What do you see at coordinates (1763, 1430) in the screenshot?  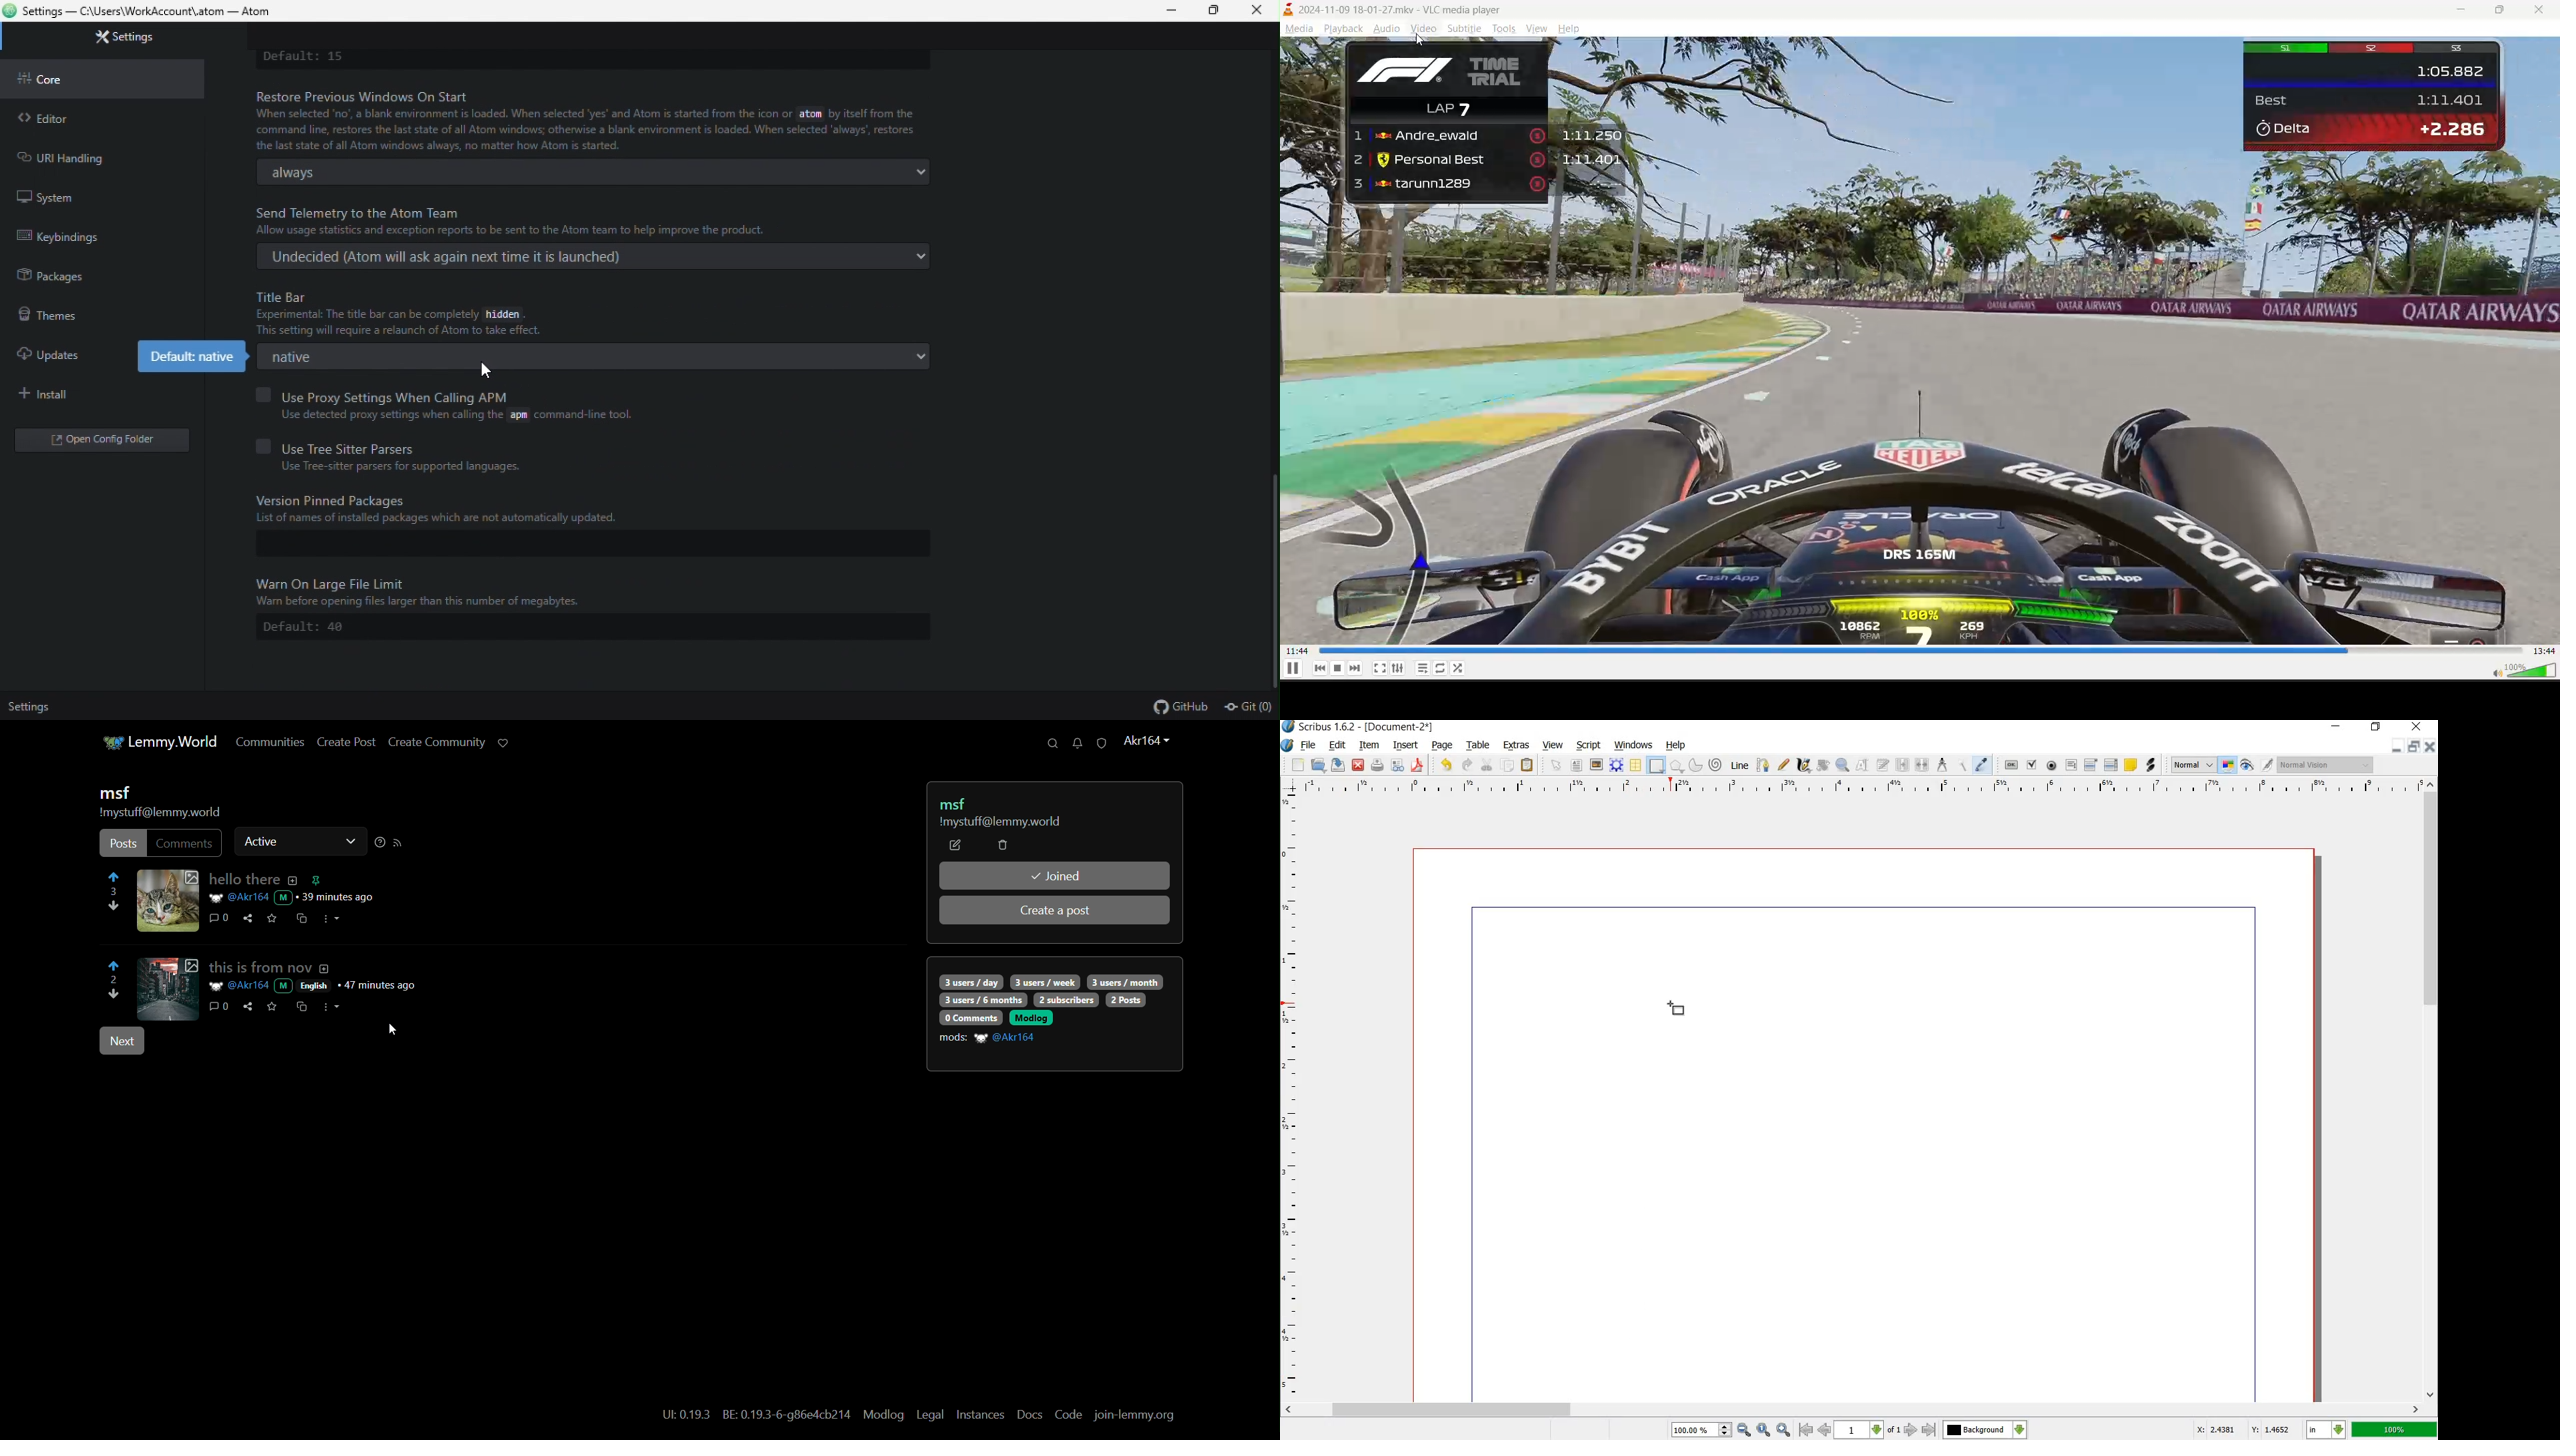 I see `zoom to` at bounding box center [1763, 1430].